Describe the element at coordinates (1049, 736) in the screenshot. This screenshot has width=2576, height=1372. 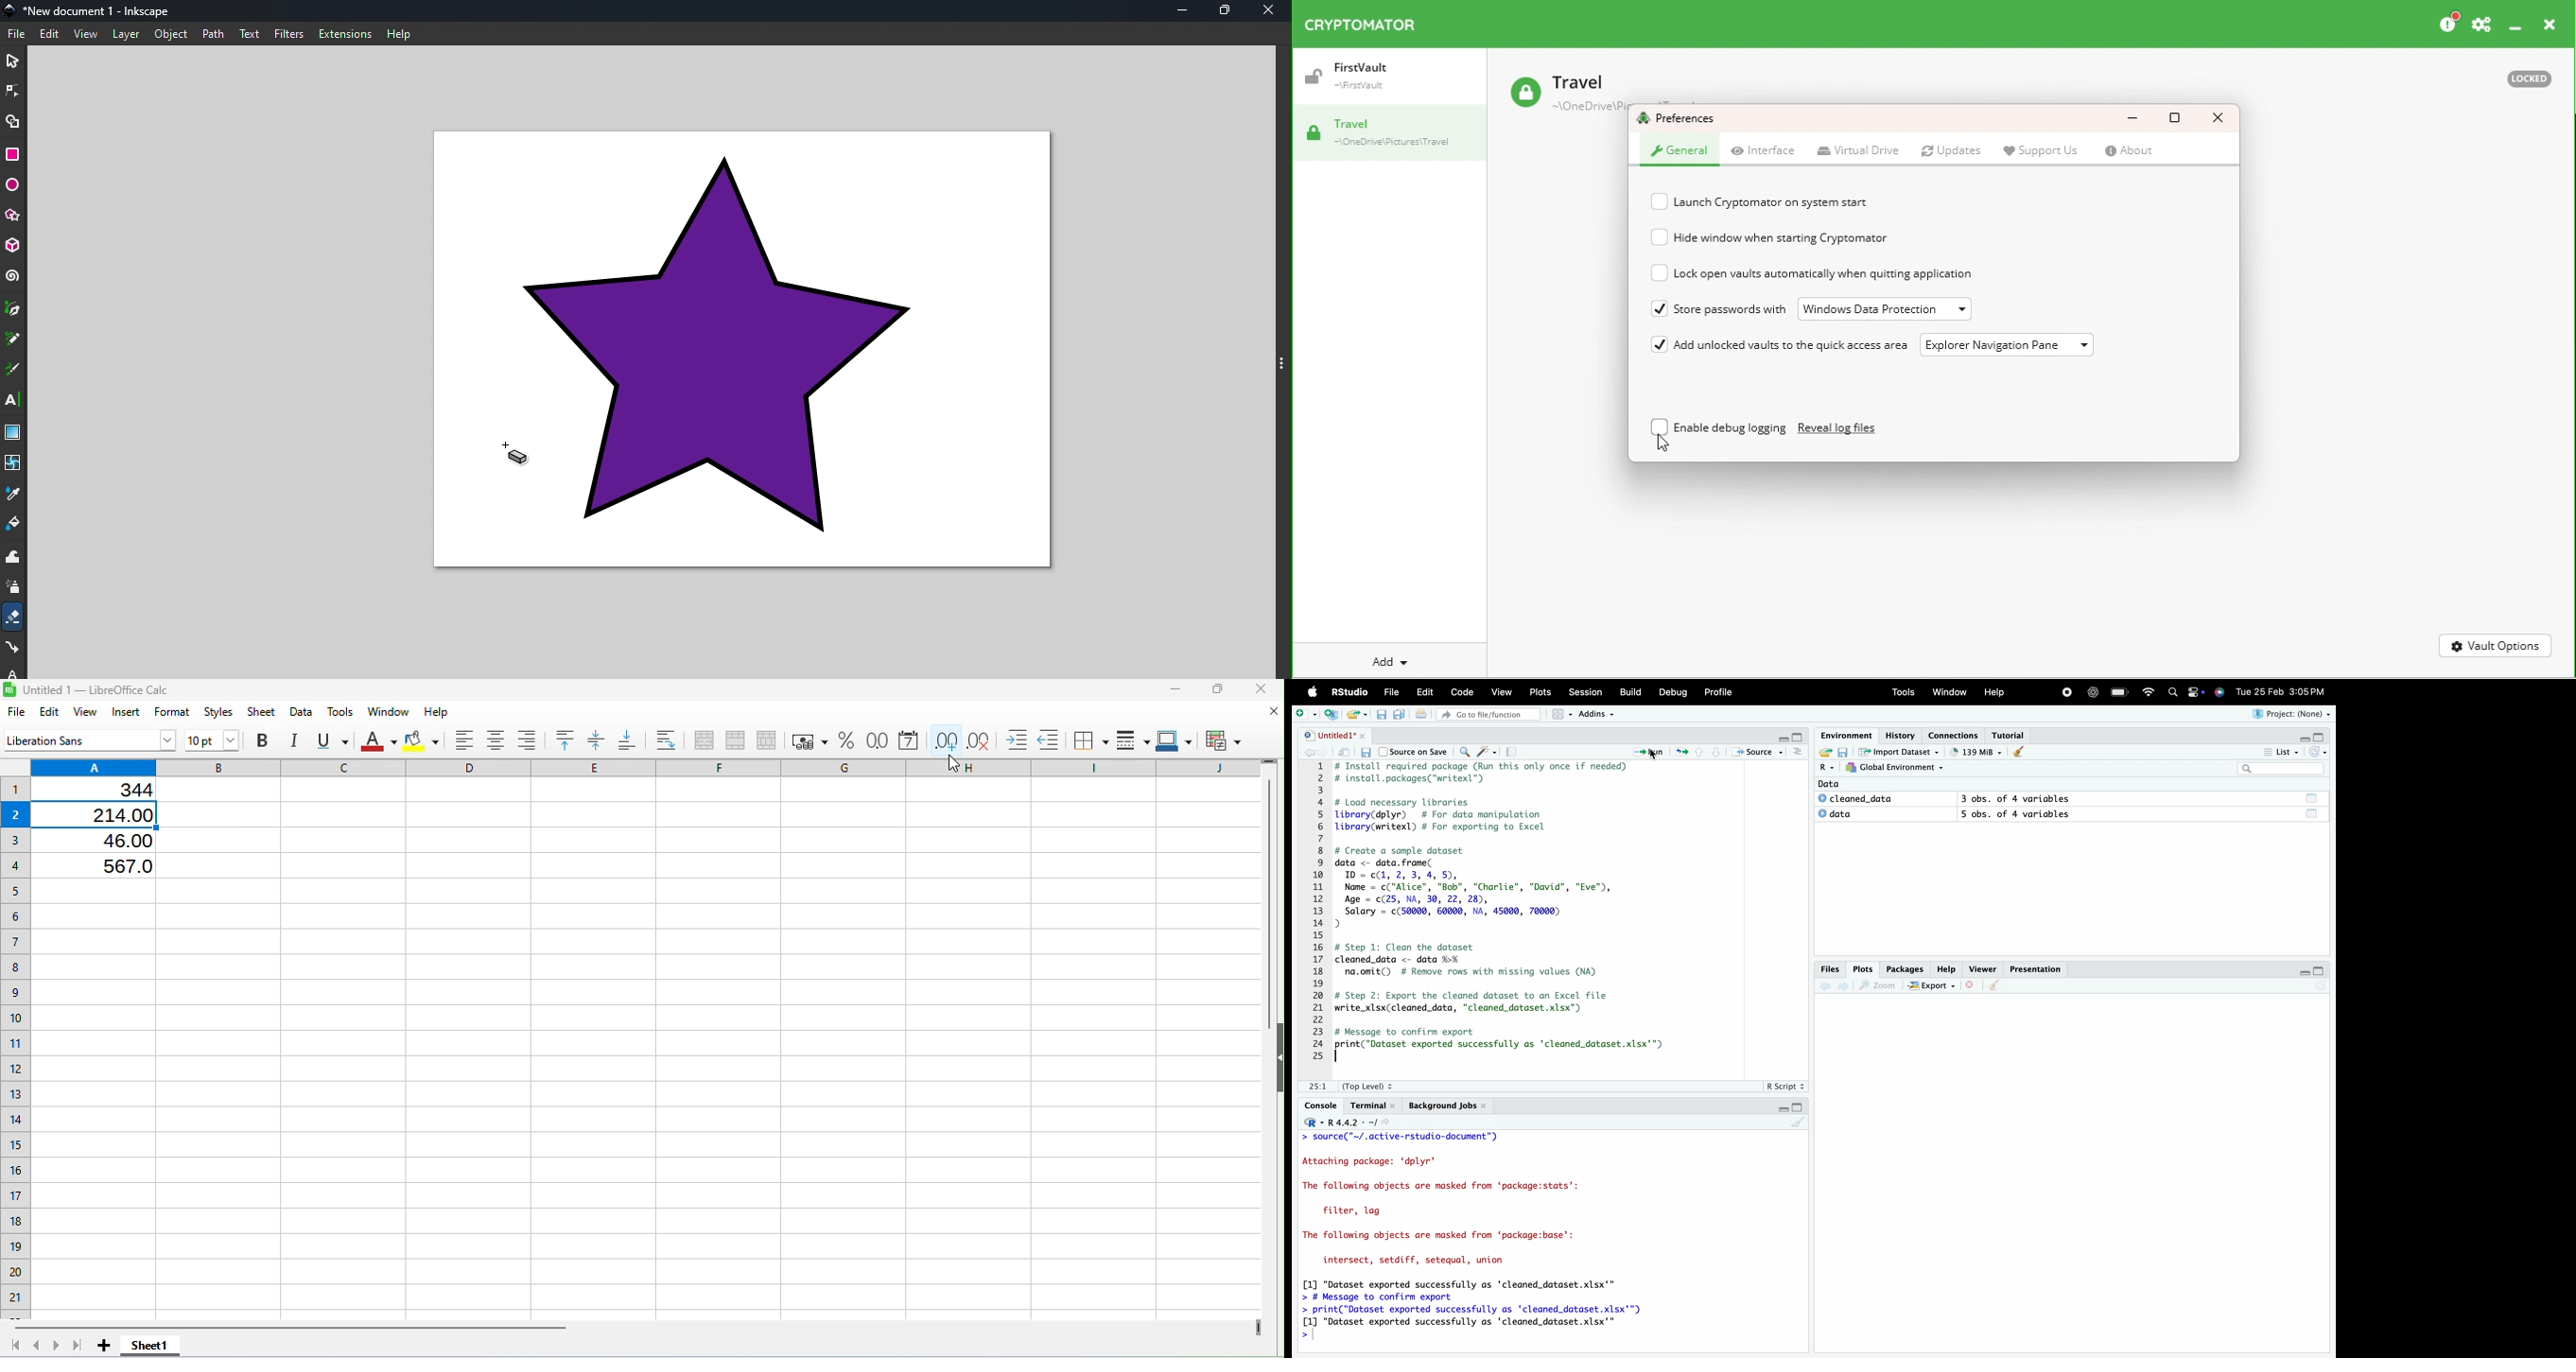
I see `Decrease indent` at that location.